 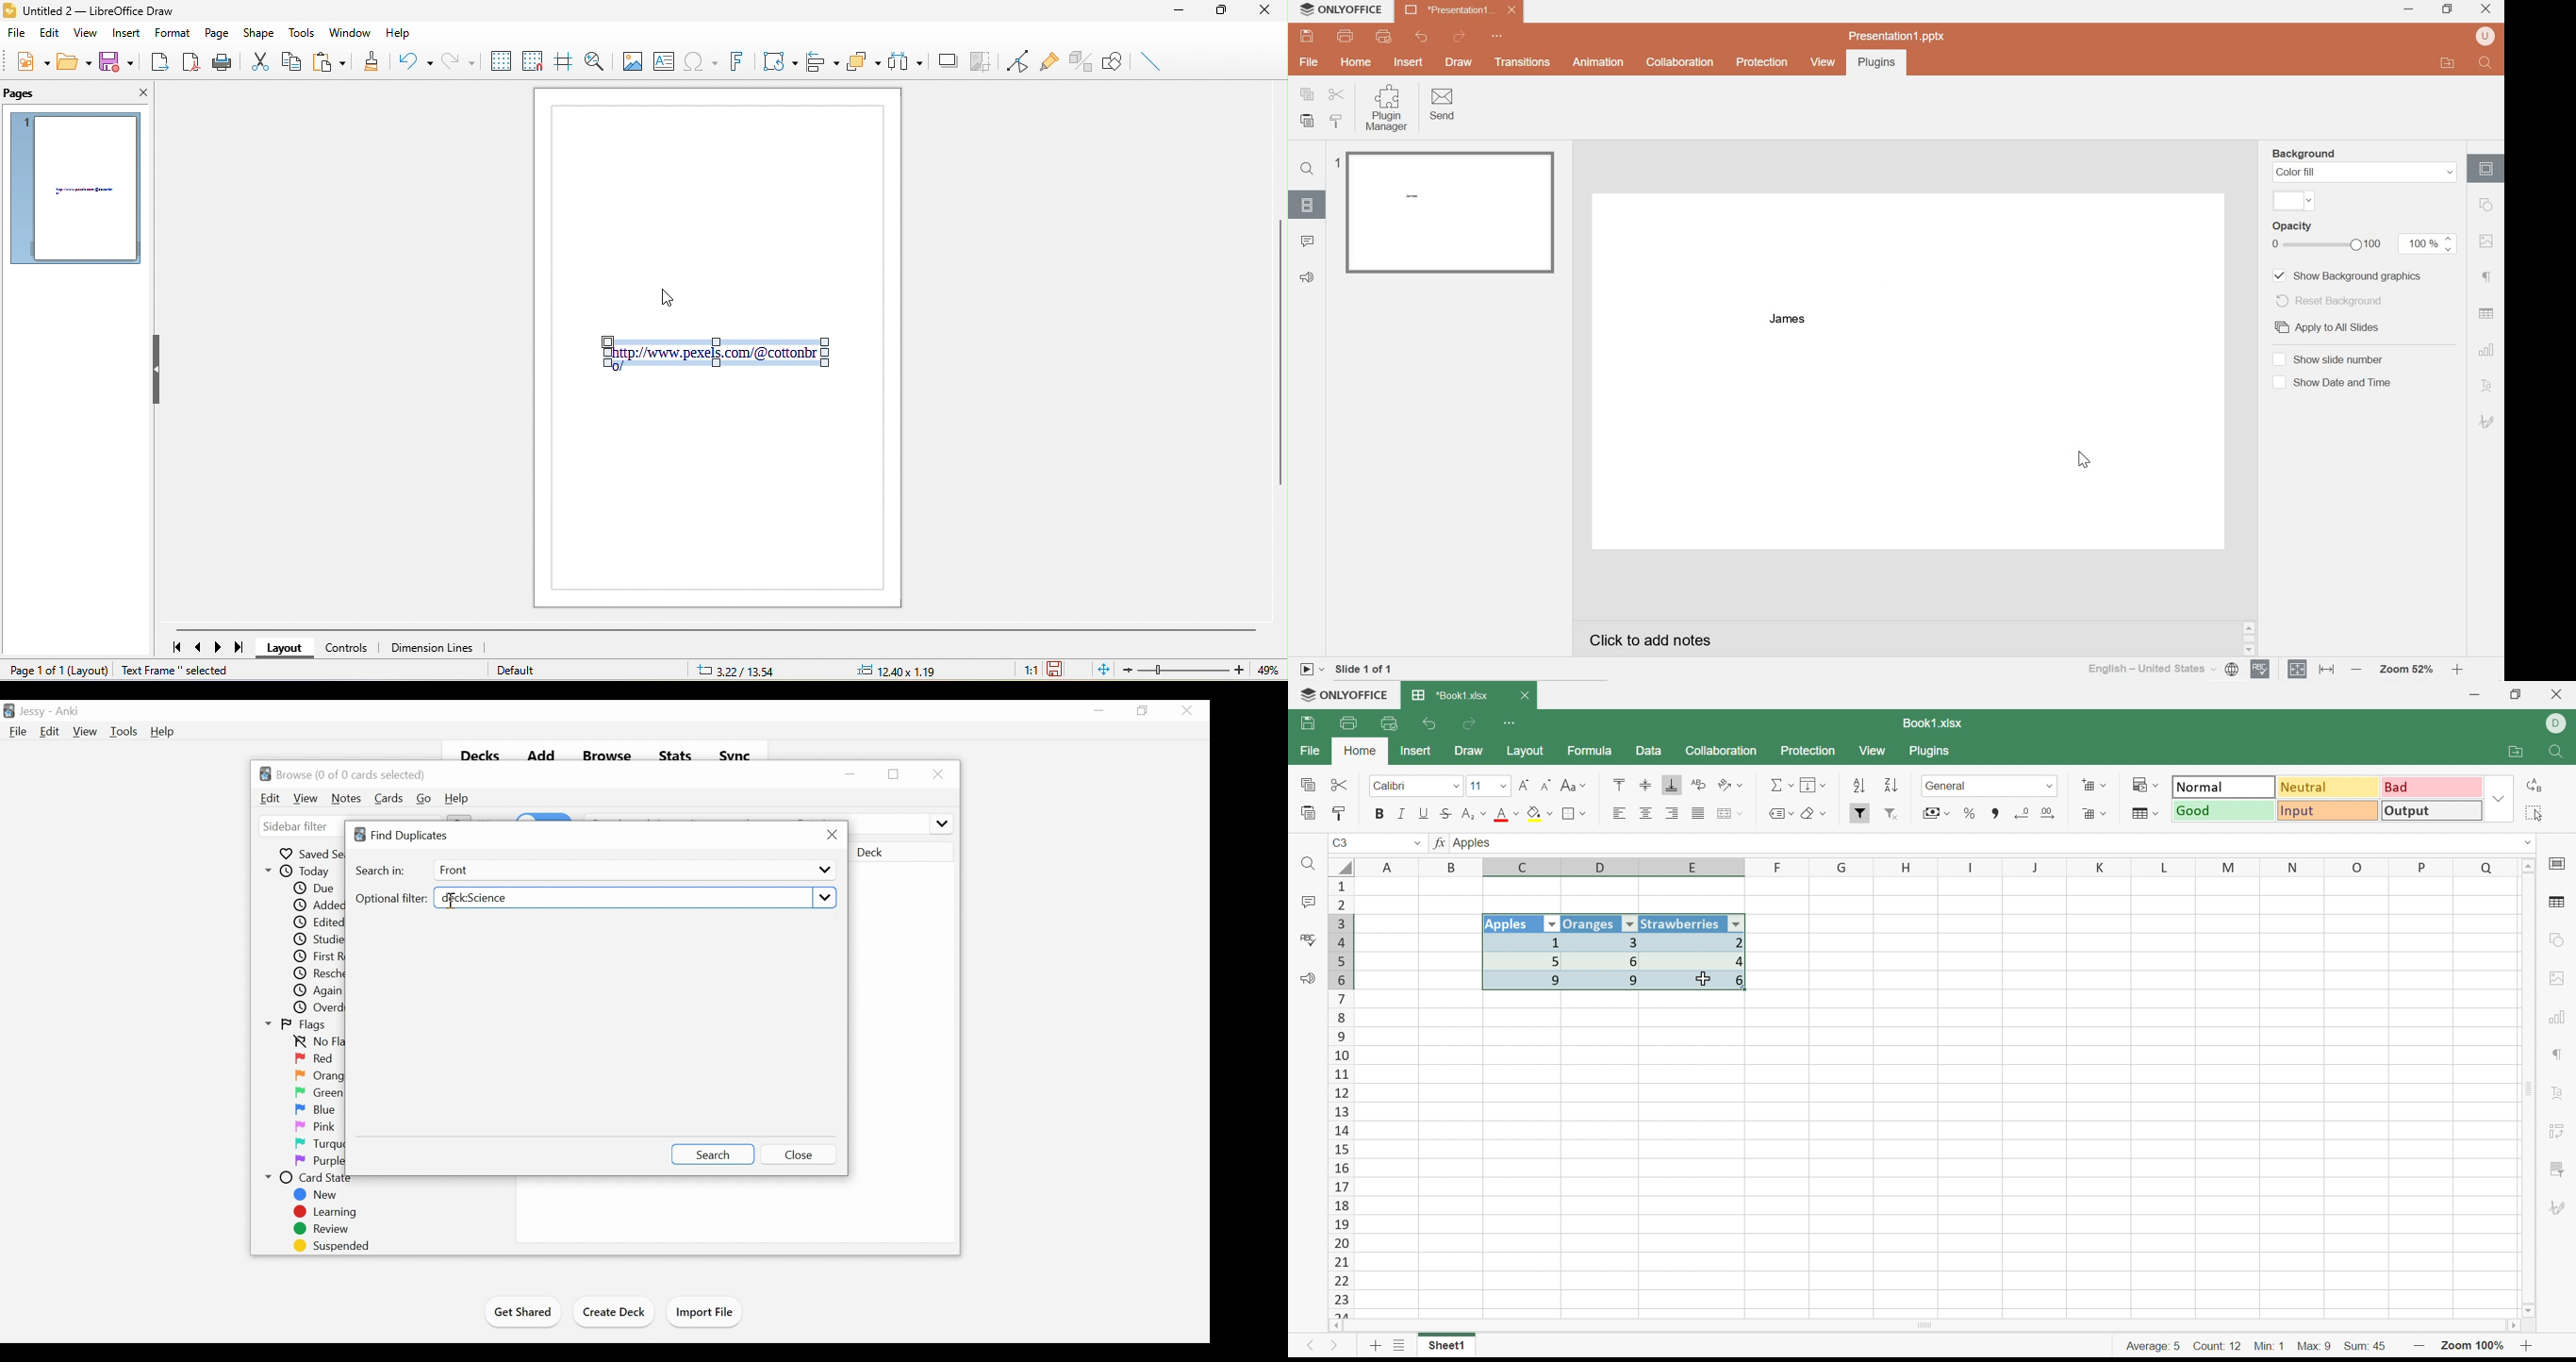 I want to click on Underline, so click(x=1424, y=813).